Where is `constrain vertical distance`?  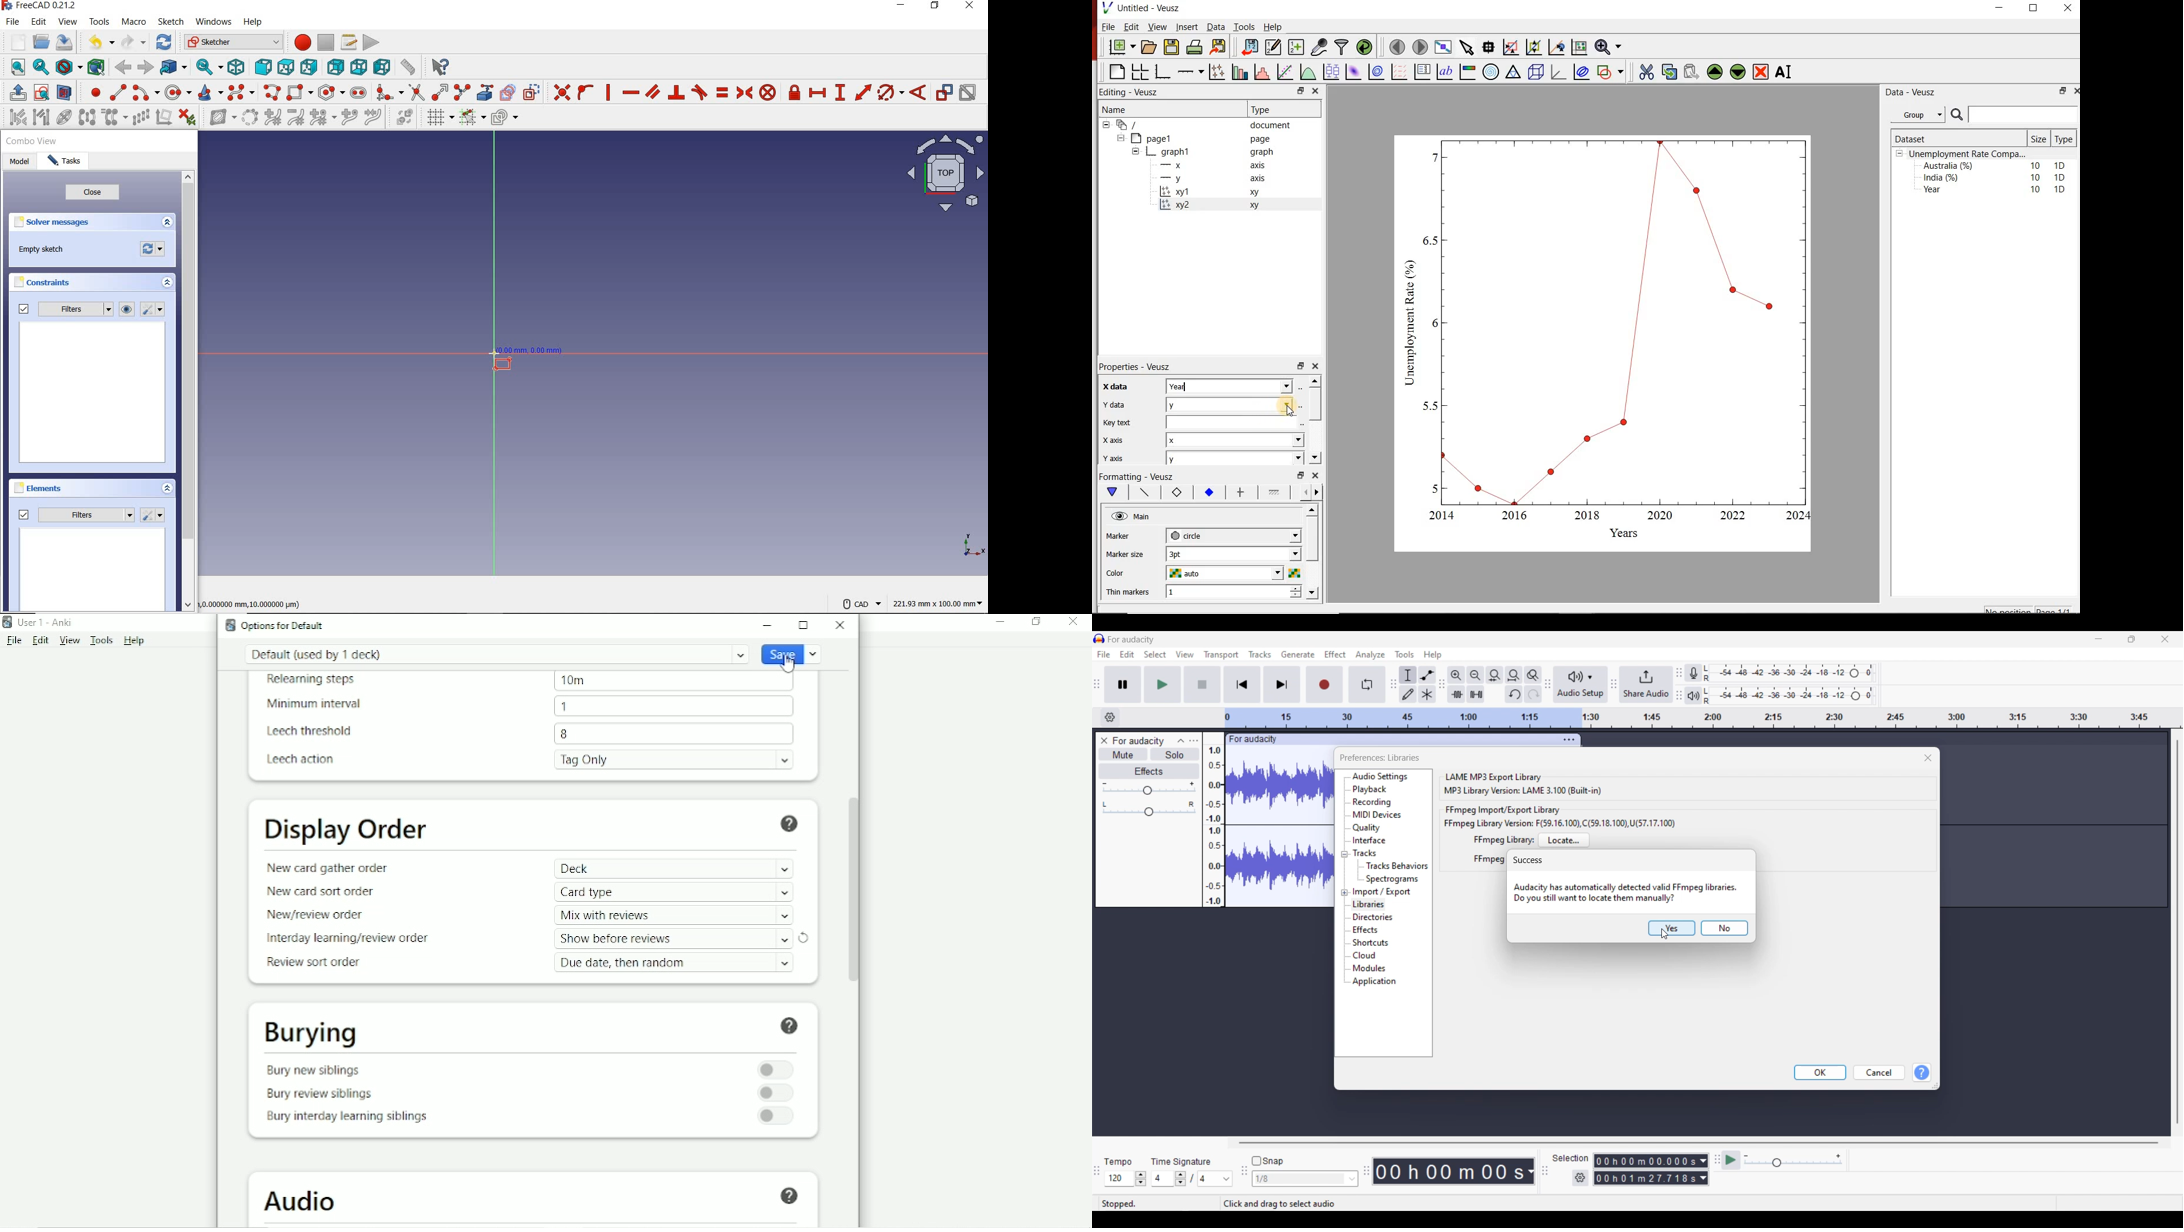 constrain vertical distance is located at coordinates (842, 94).